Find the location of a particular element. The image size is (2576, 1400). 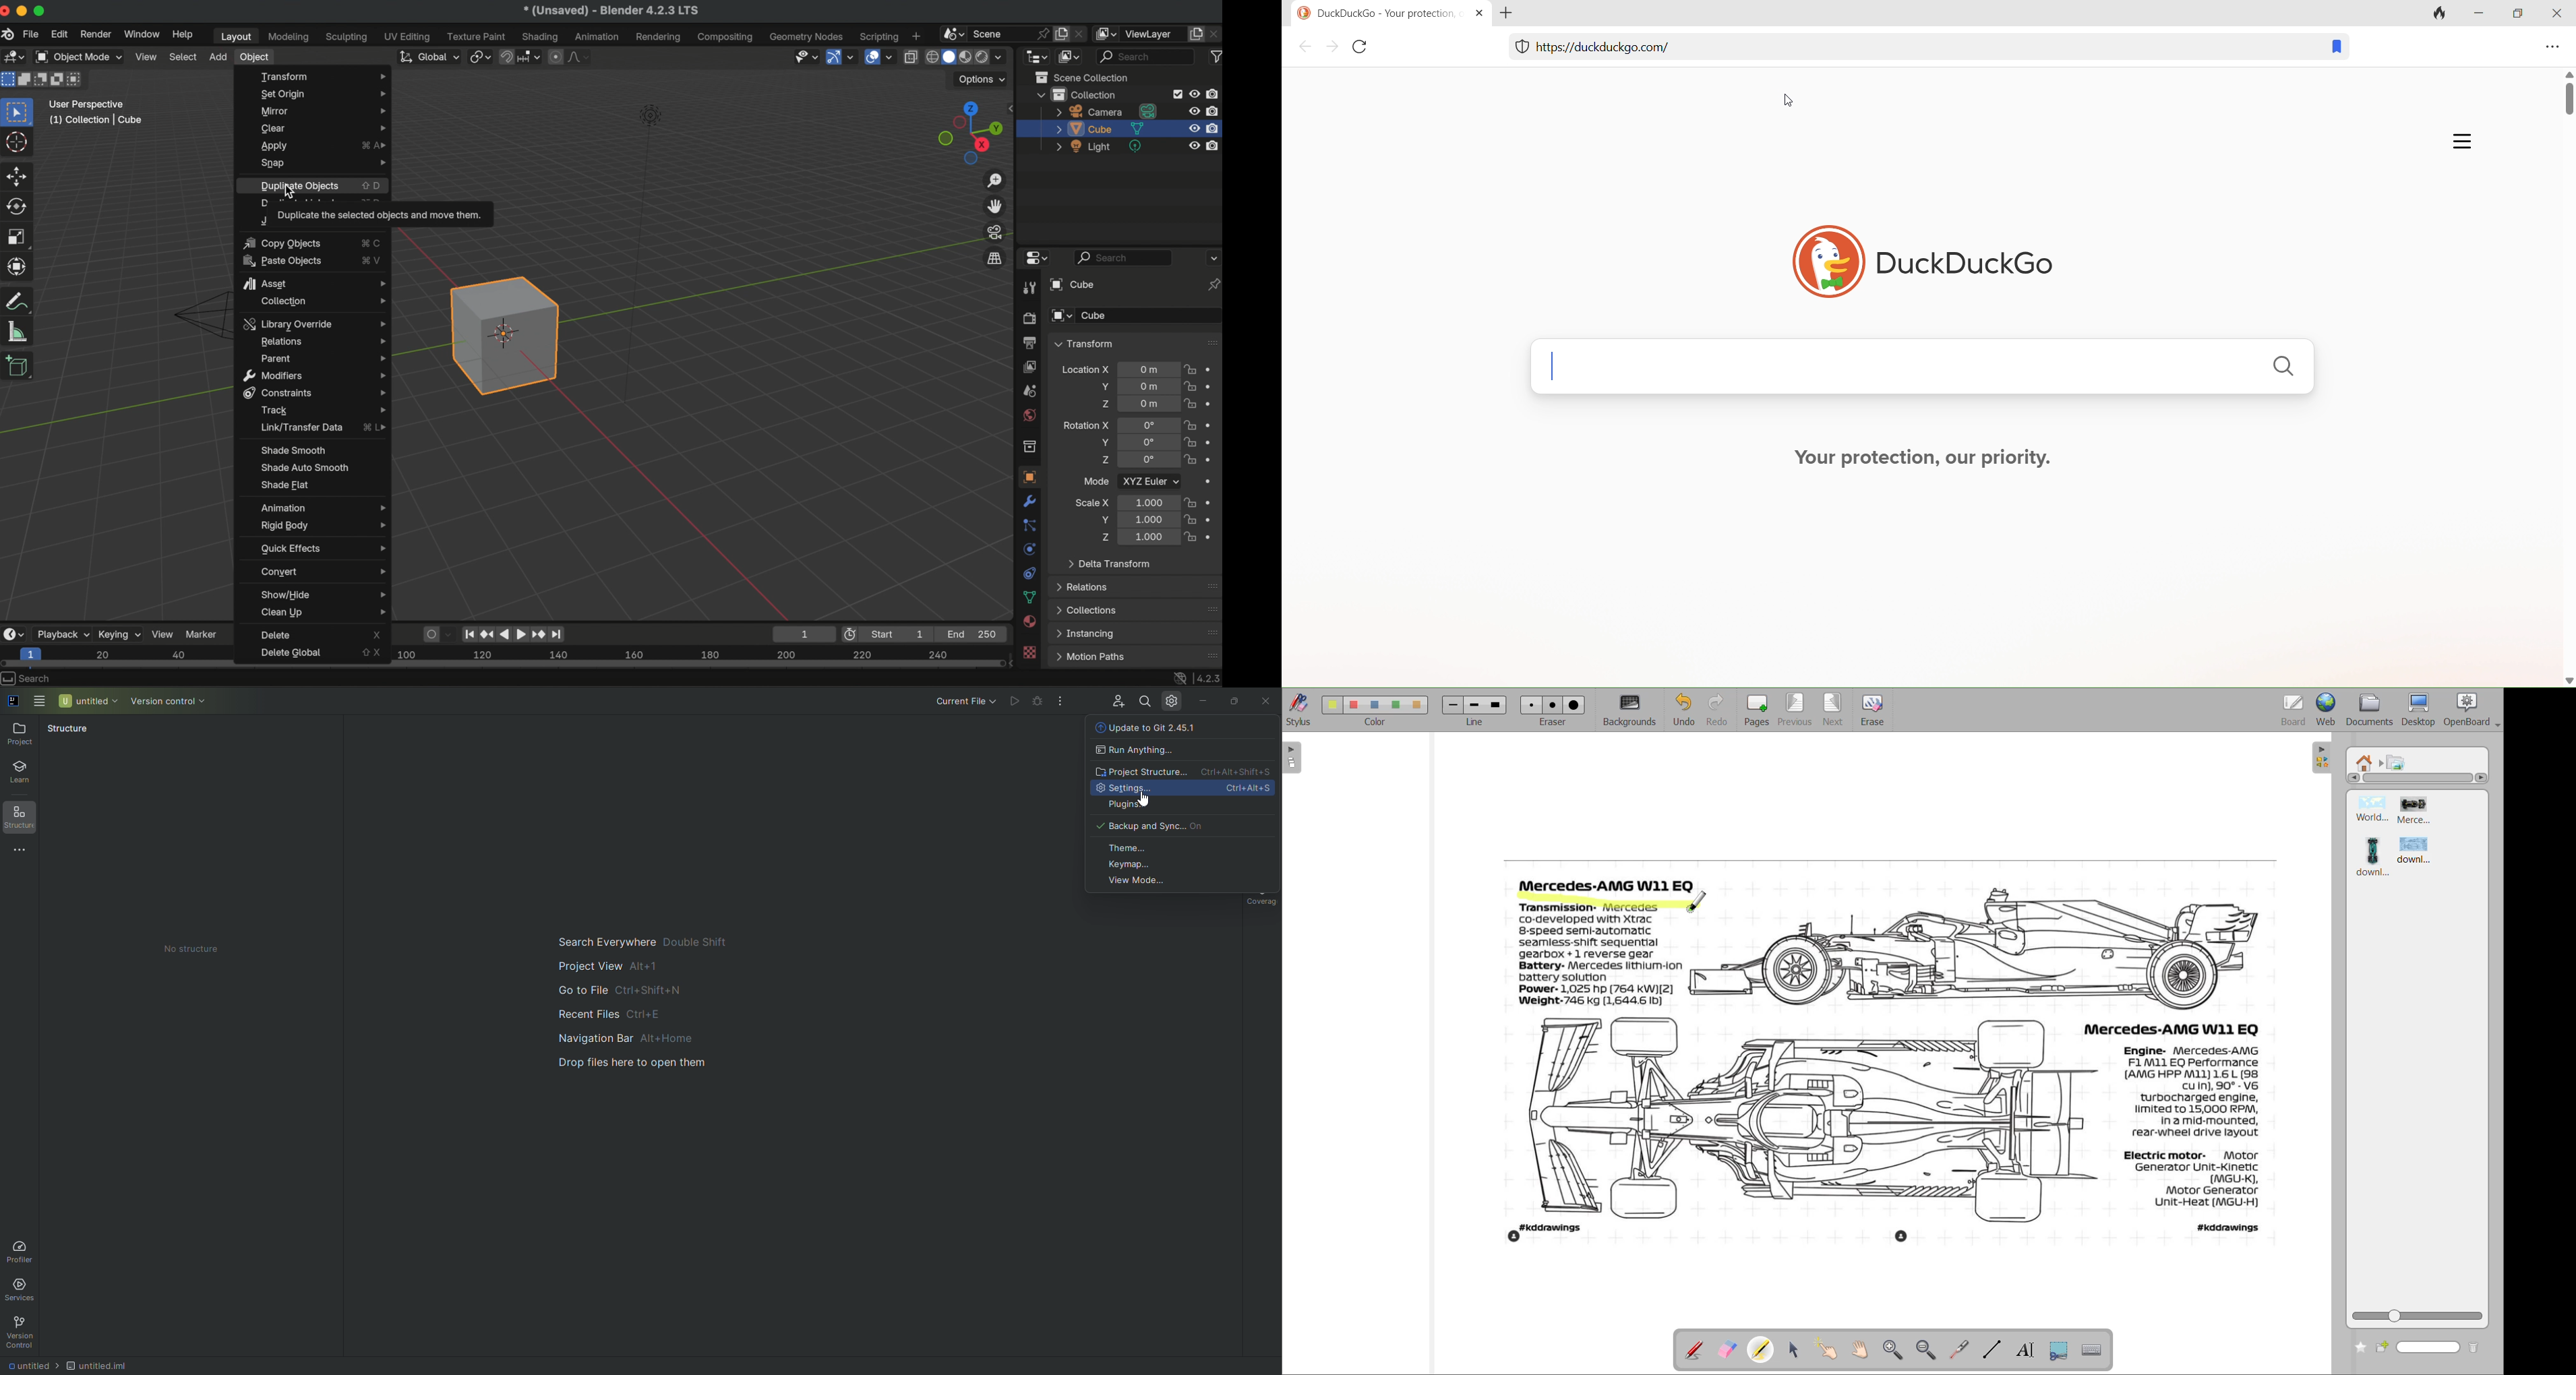

color 2 is located at coordinates (1353, 705).